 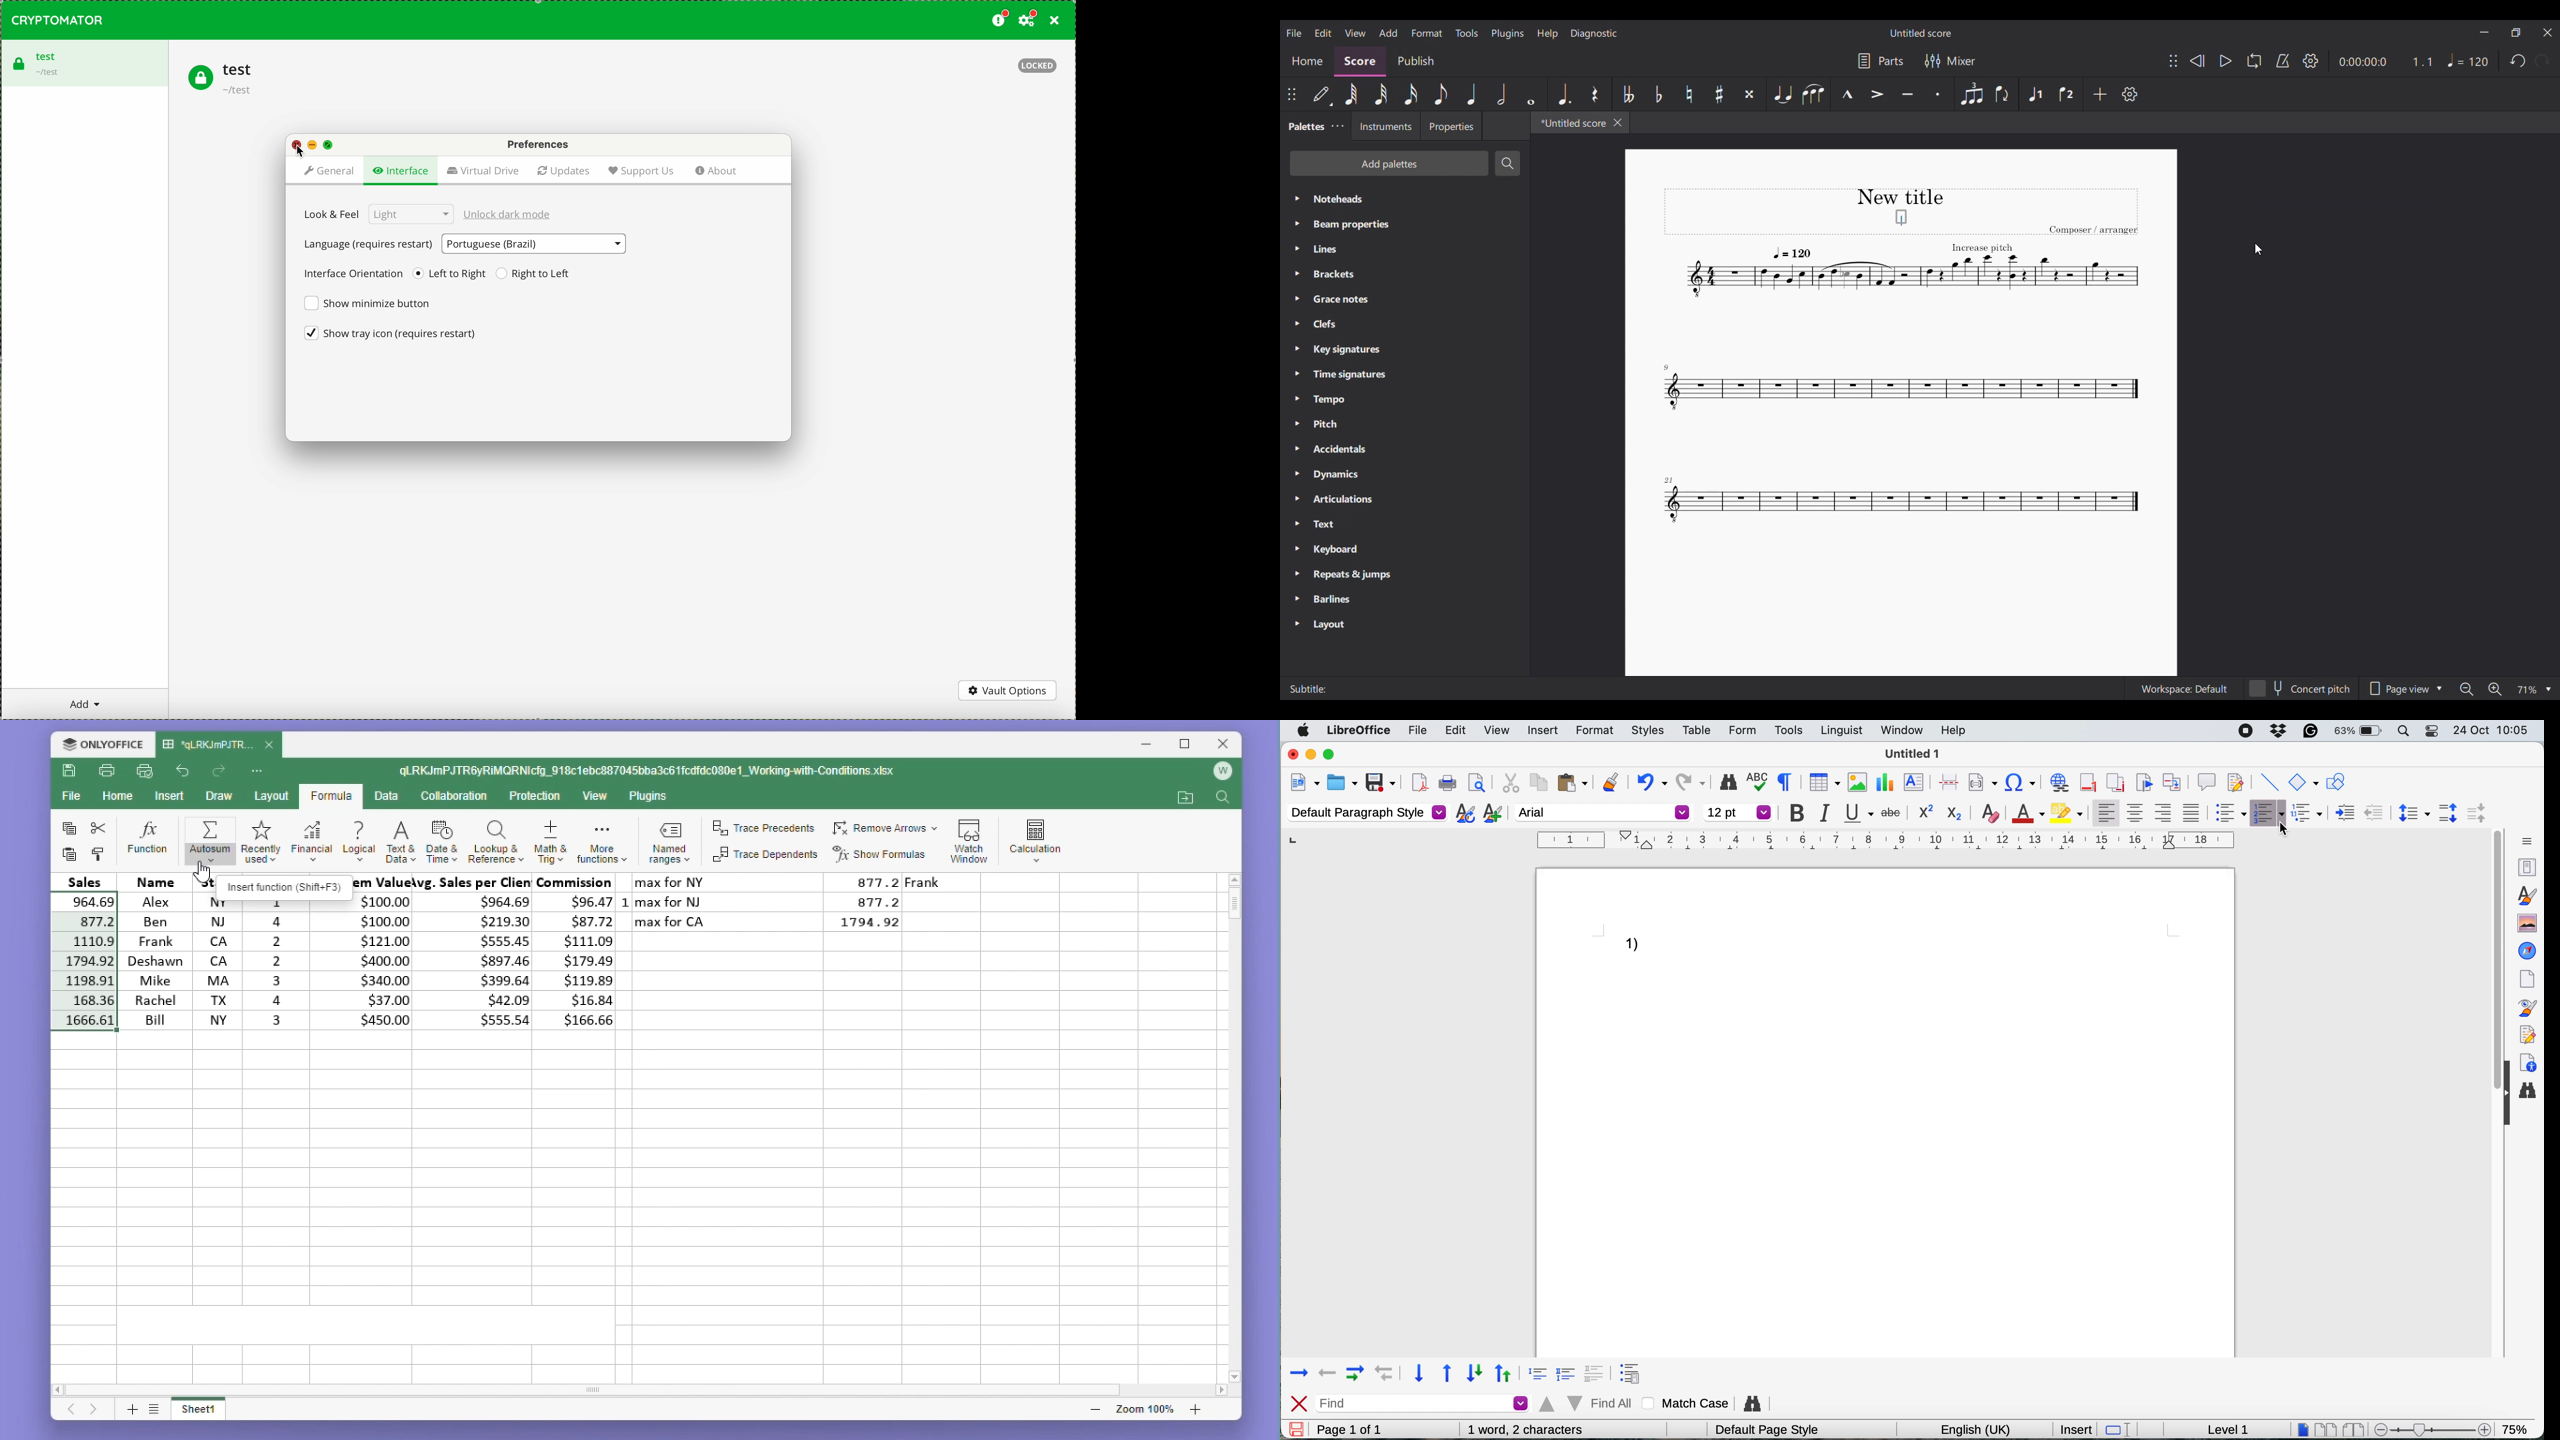 What do you see at coordinates (2254, 61) in the screenshot?
I see `Loop playback` at bounding box center [2254, 61].